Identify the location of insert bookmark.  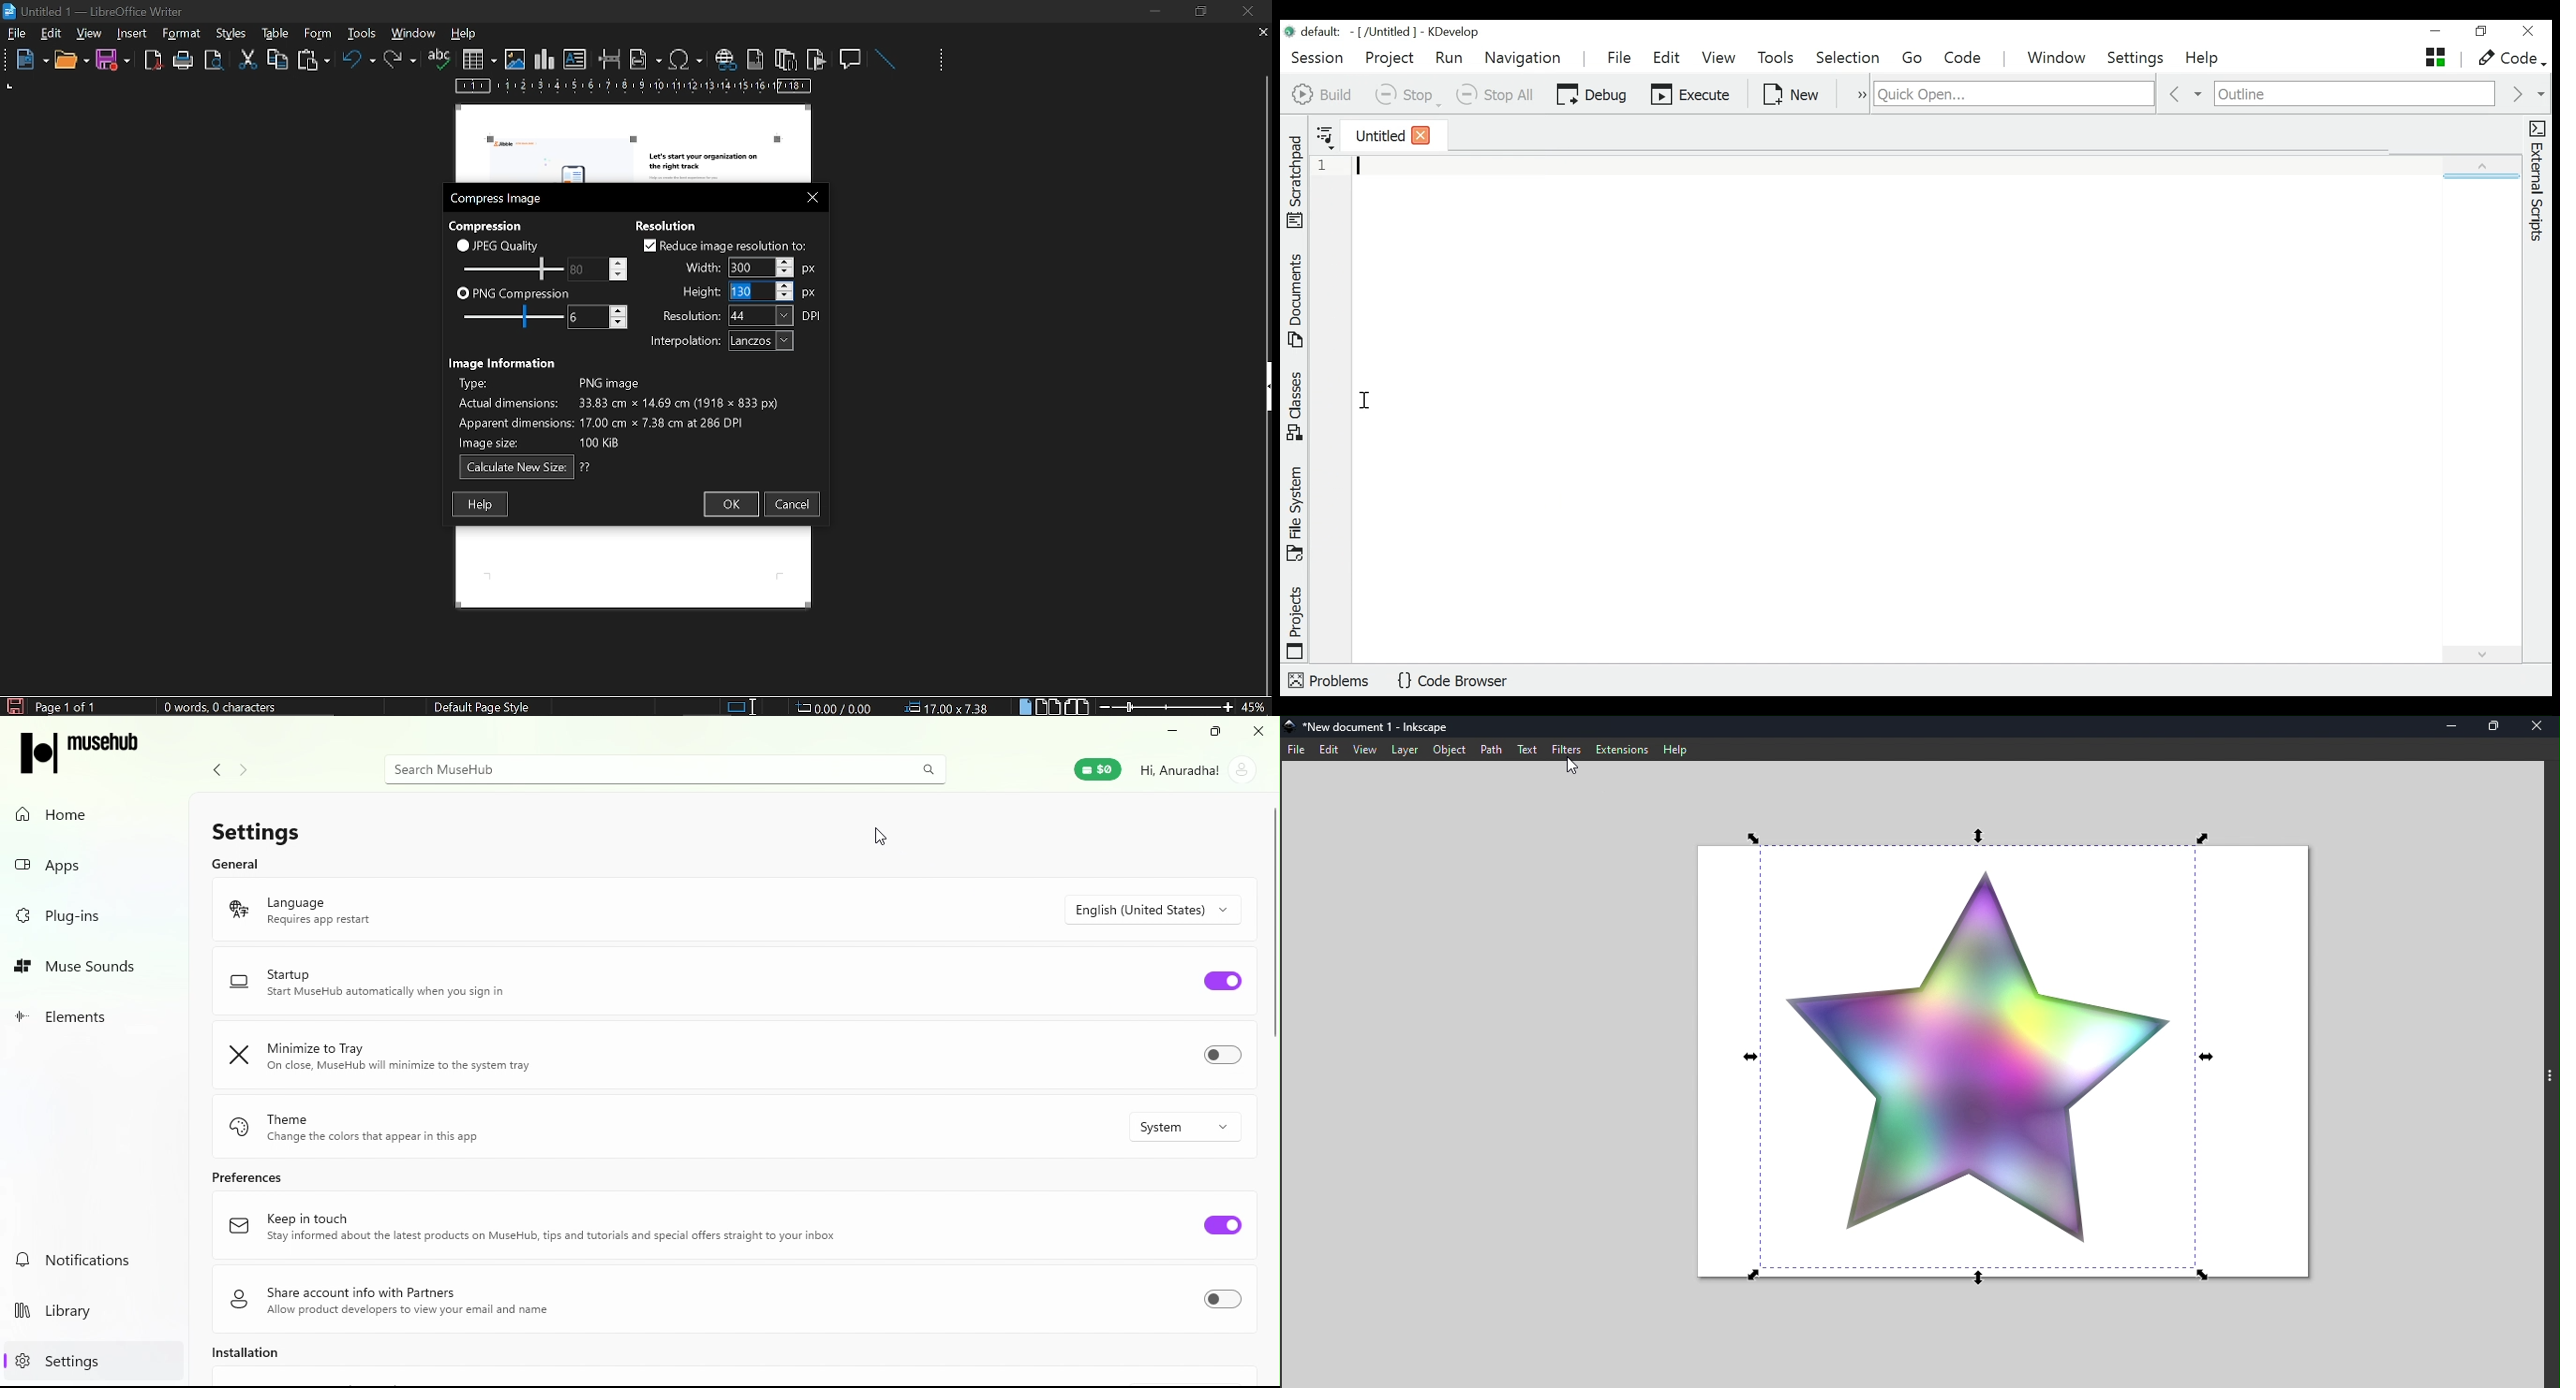
(817, 60).